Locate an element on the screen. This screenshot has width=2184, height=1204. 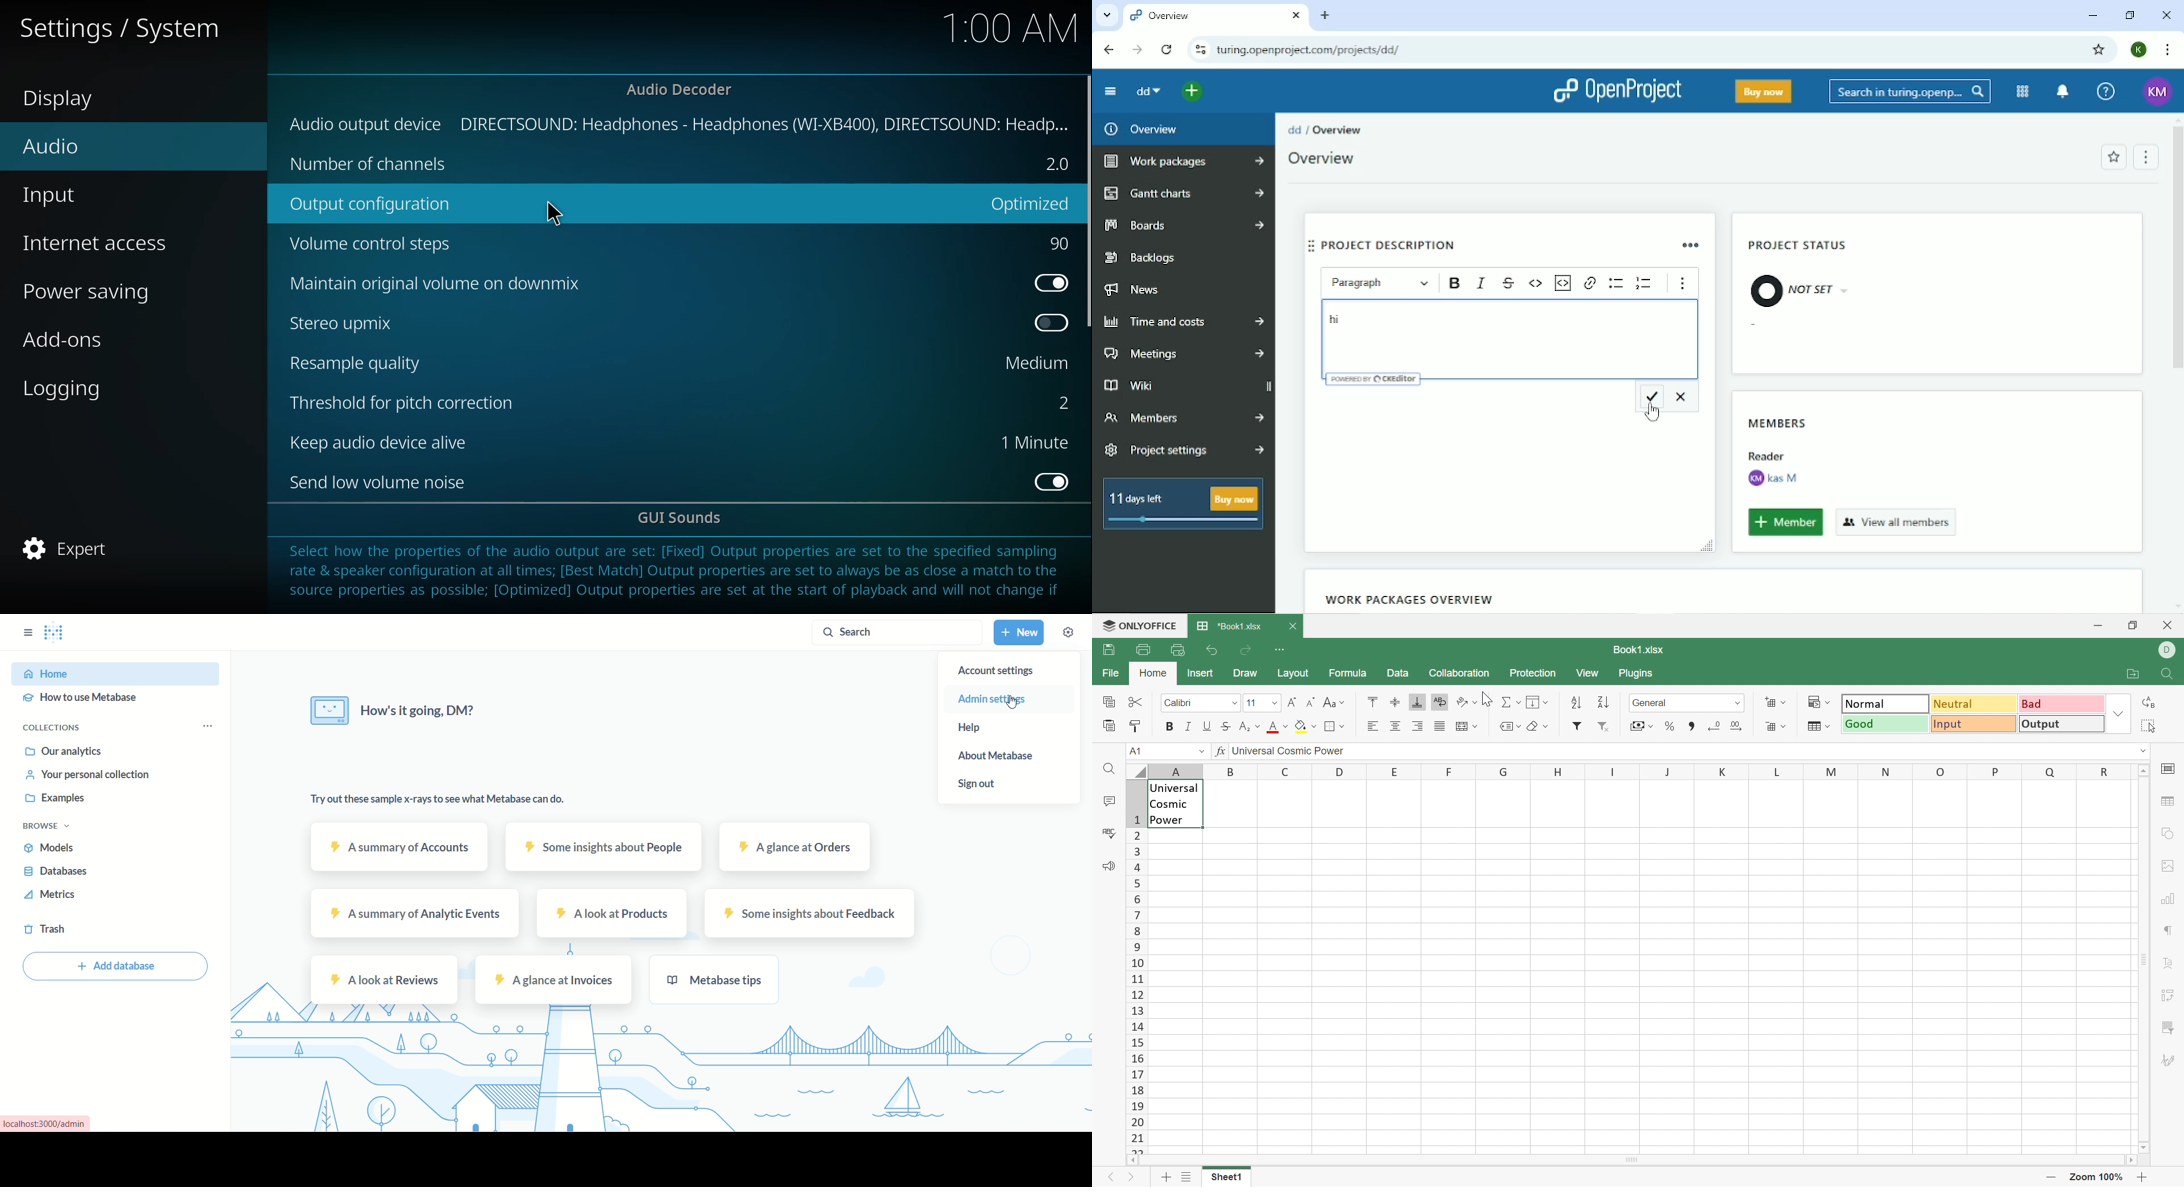
Percentage style is located at coordinates (1672, 727).